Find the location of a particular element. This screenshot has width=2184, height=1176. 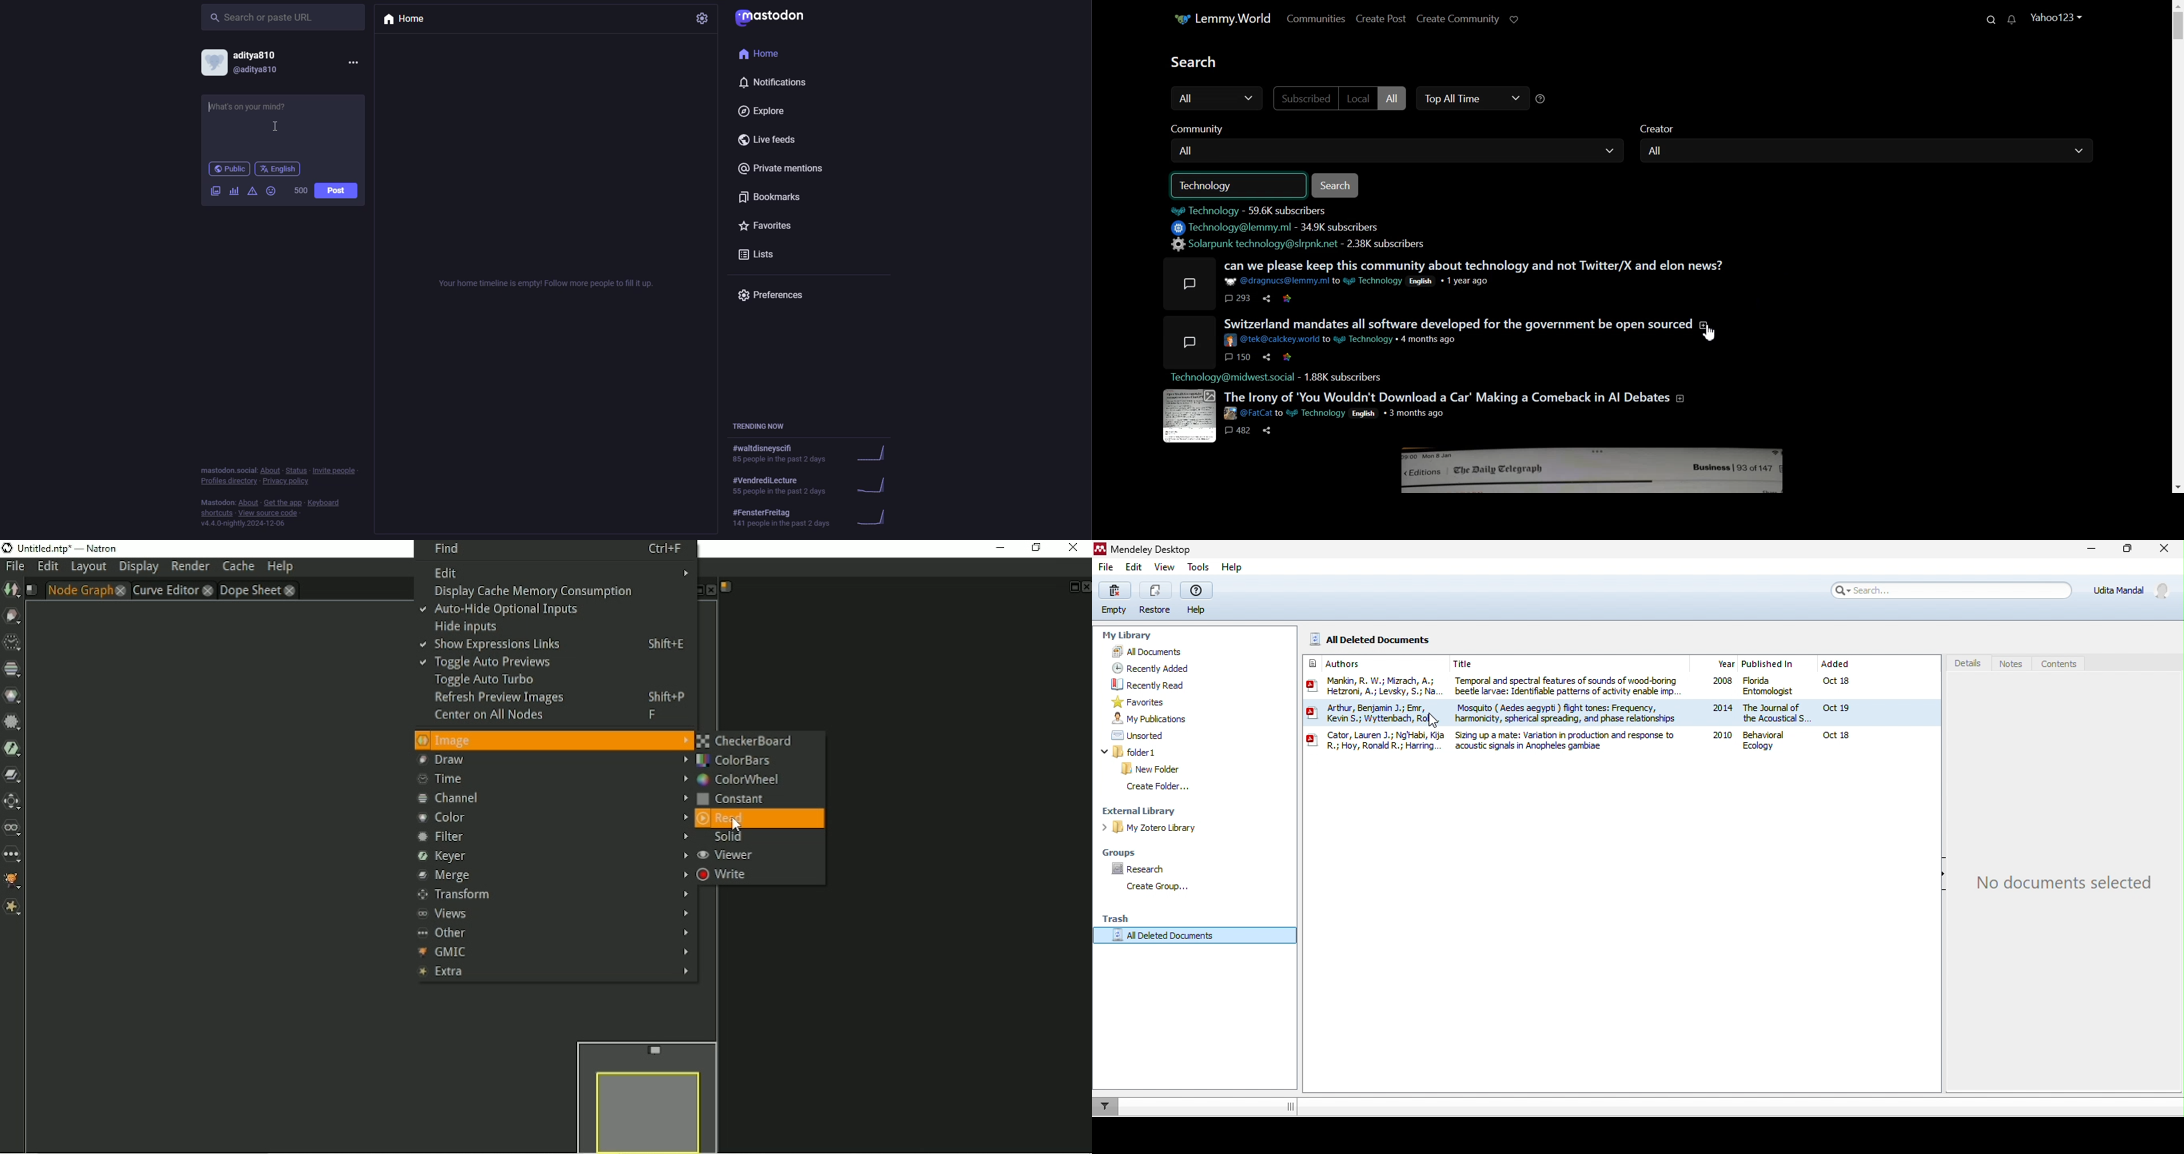

Technology@midwest social - 1.88K subscribers is located at coordinates (1284, 378).